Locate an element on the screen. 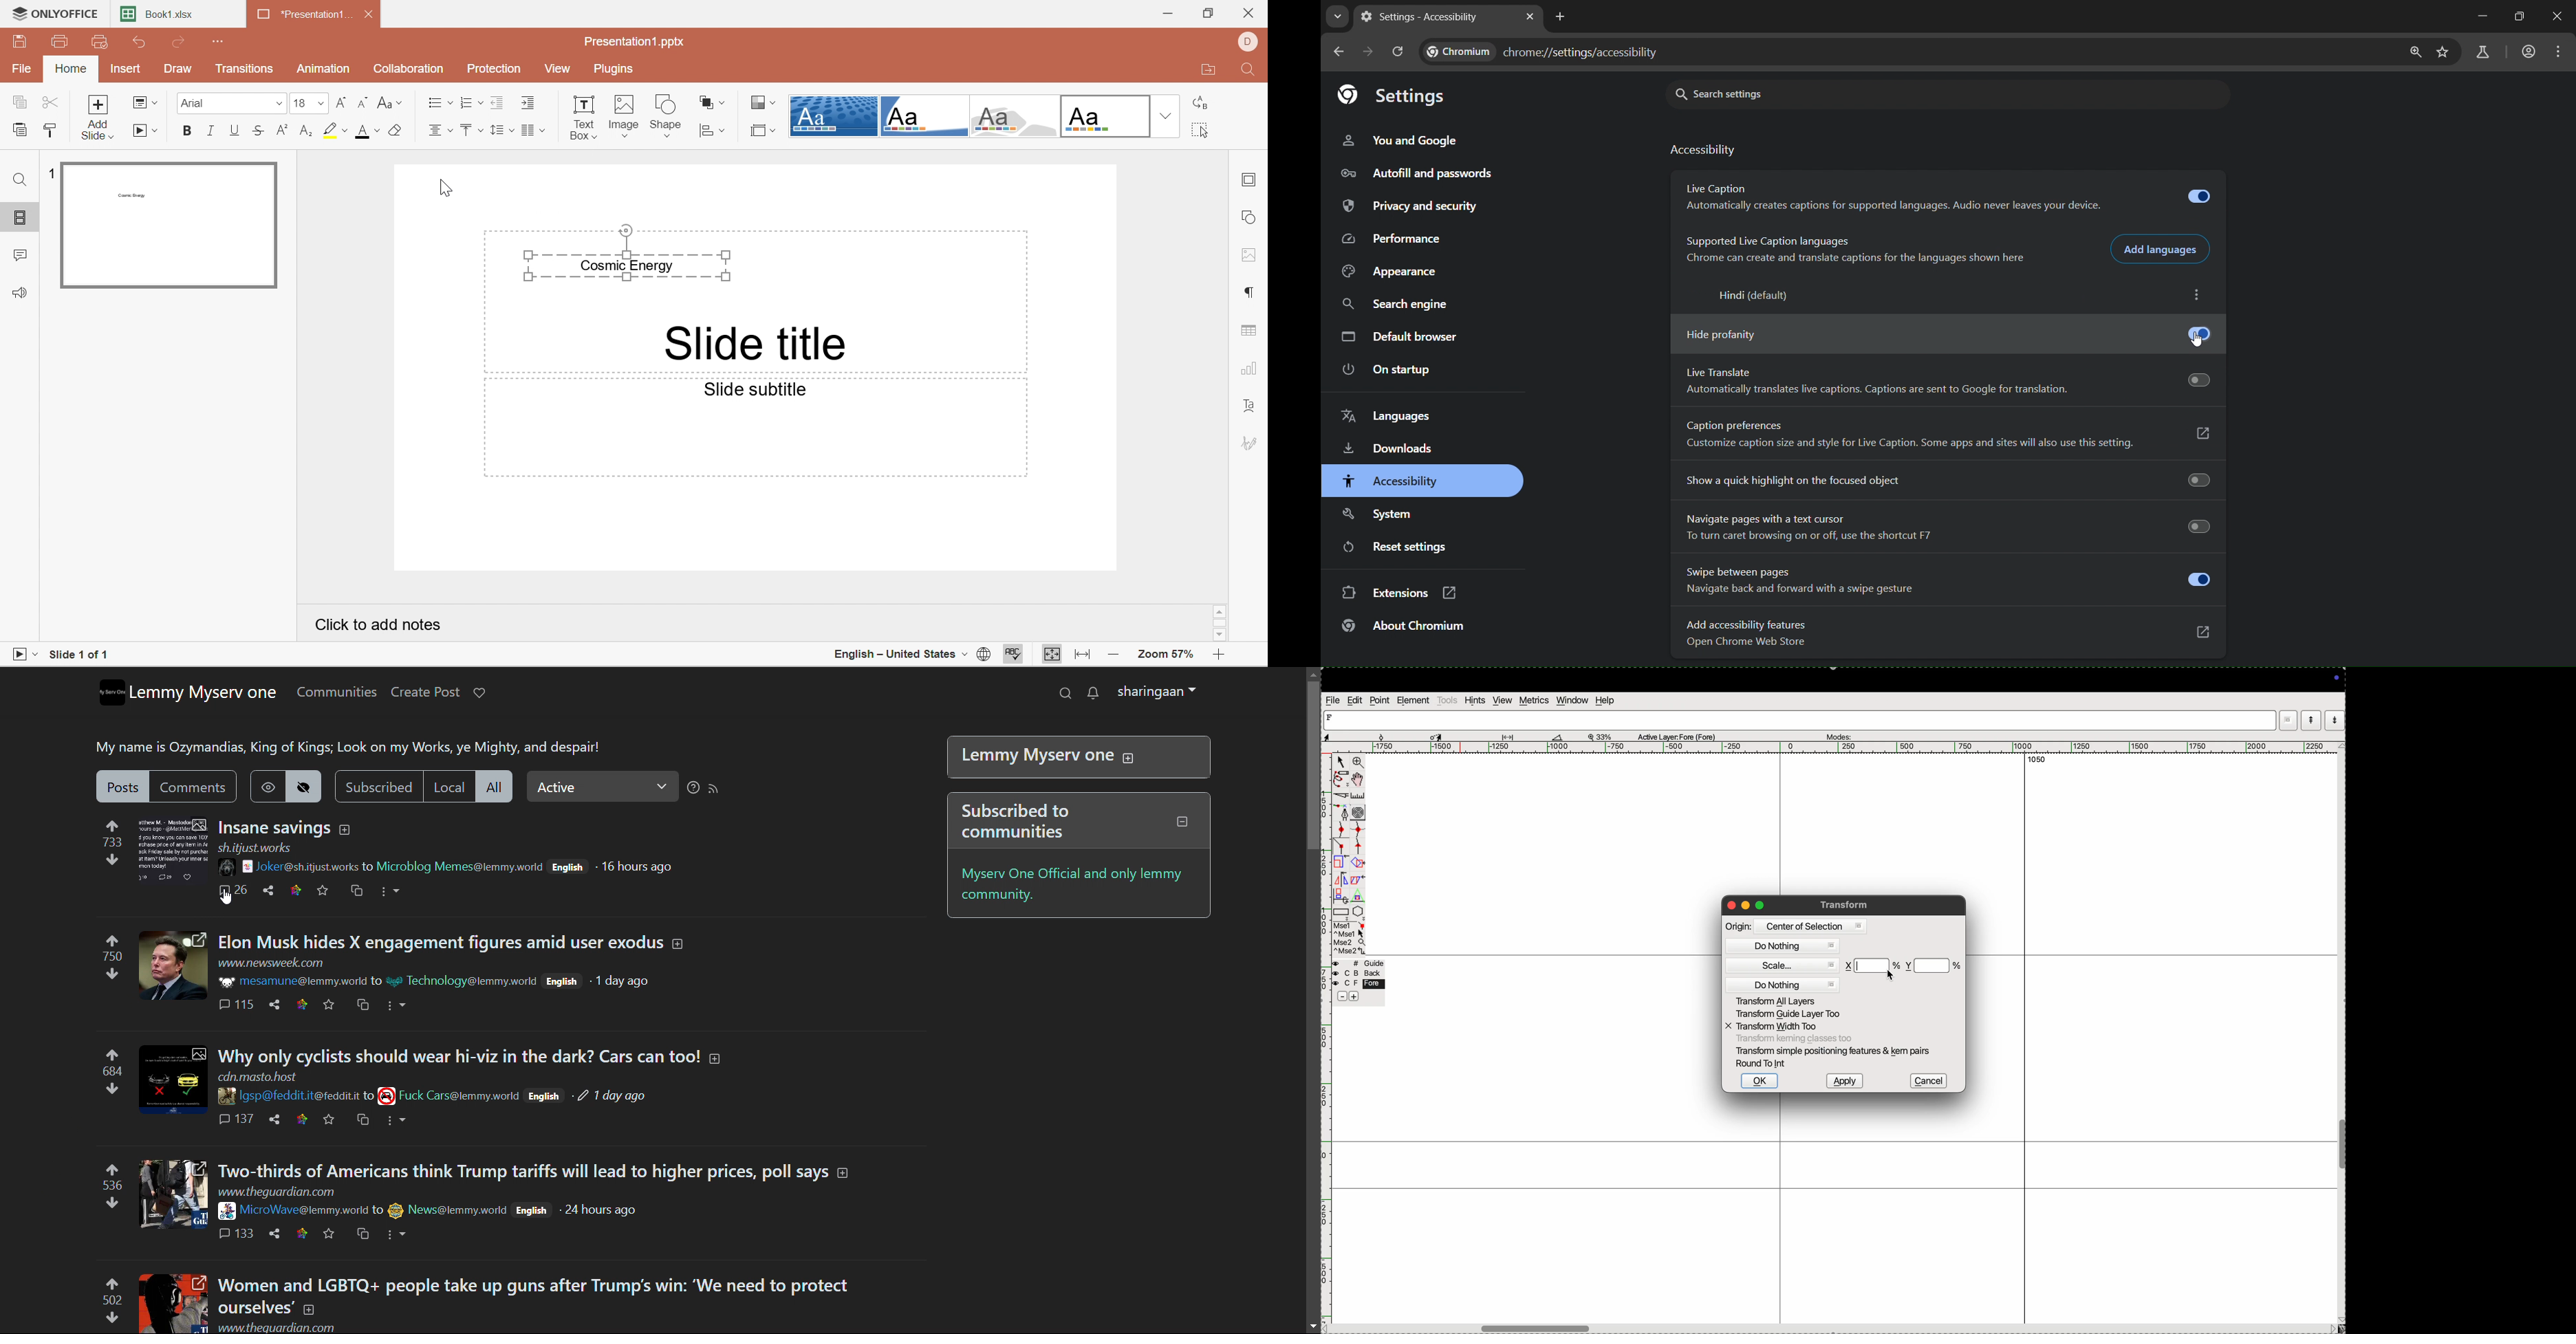 Image resolution: width=2576 pixels, height=1344 pixels. Turtle is located at coordinates (1017, 117).